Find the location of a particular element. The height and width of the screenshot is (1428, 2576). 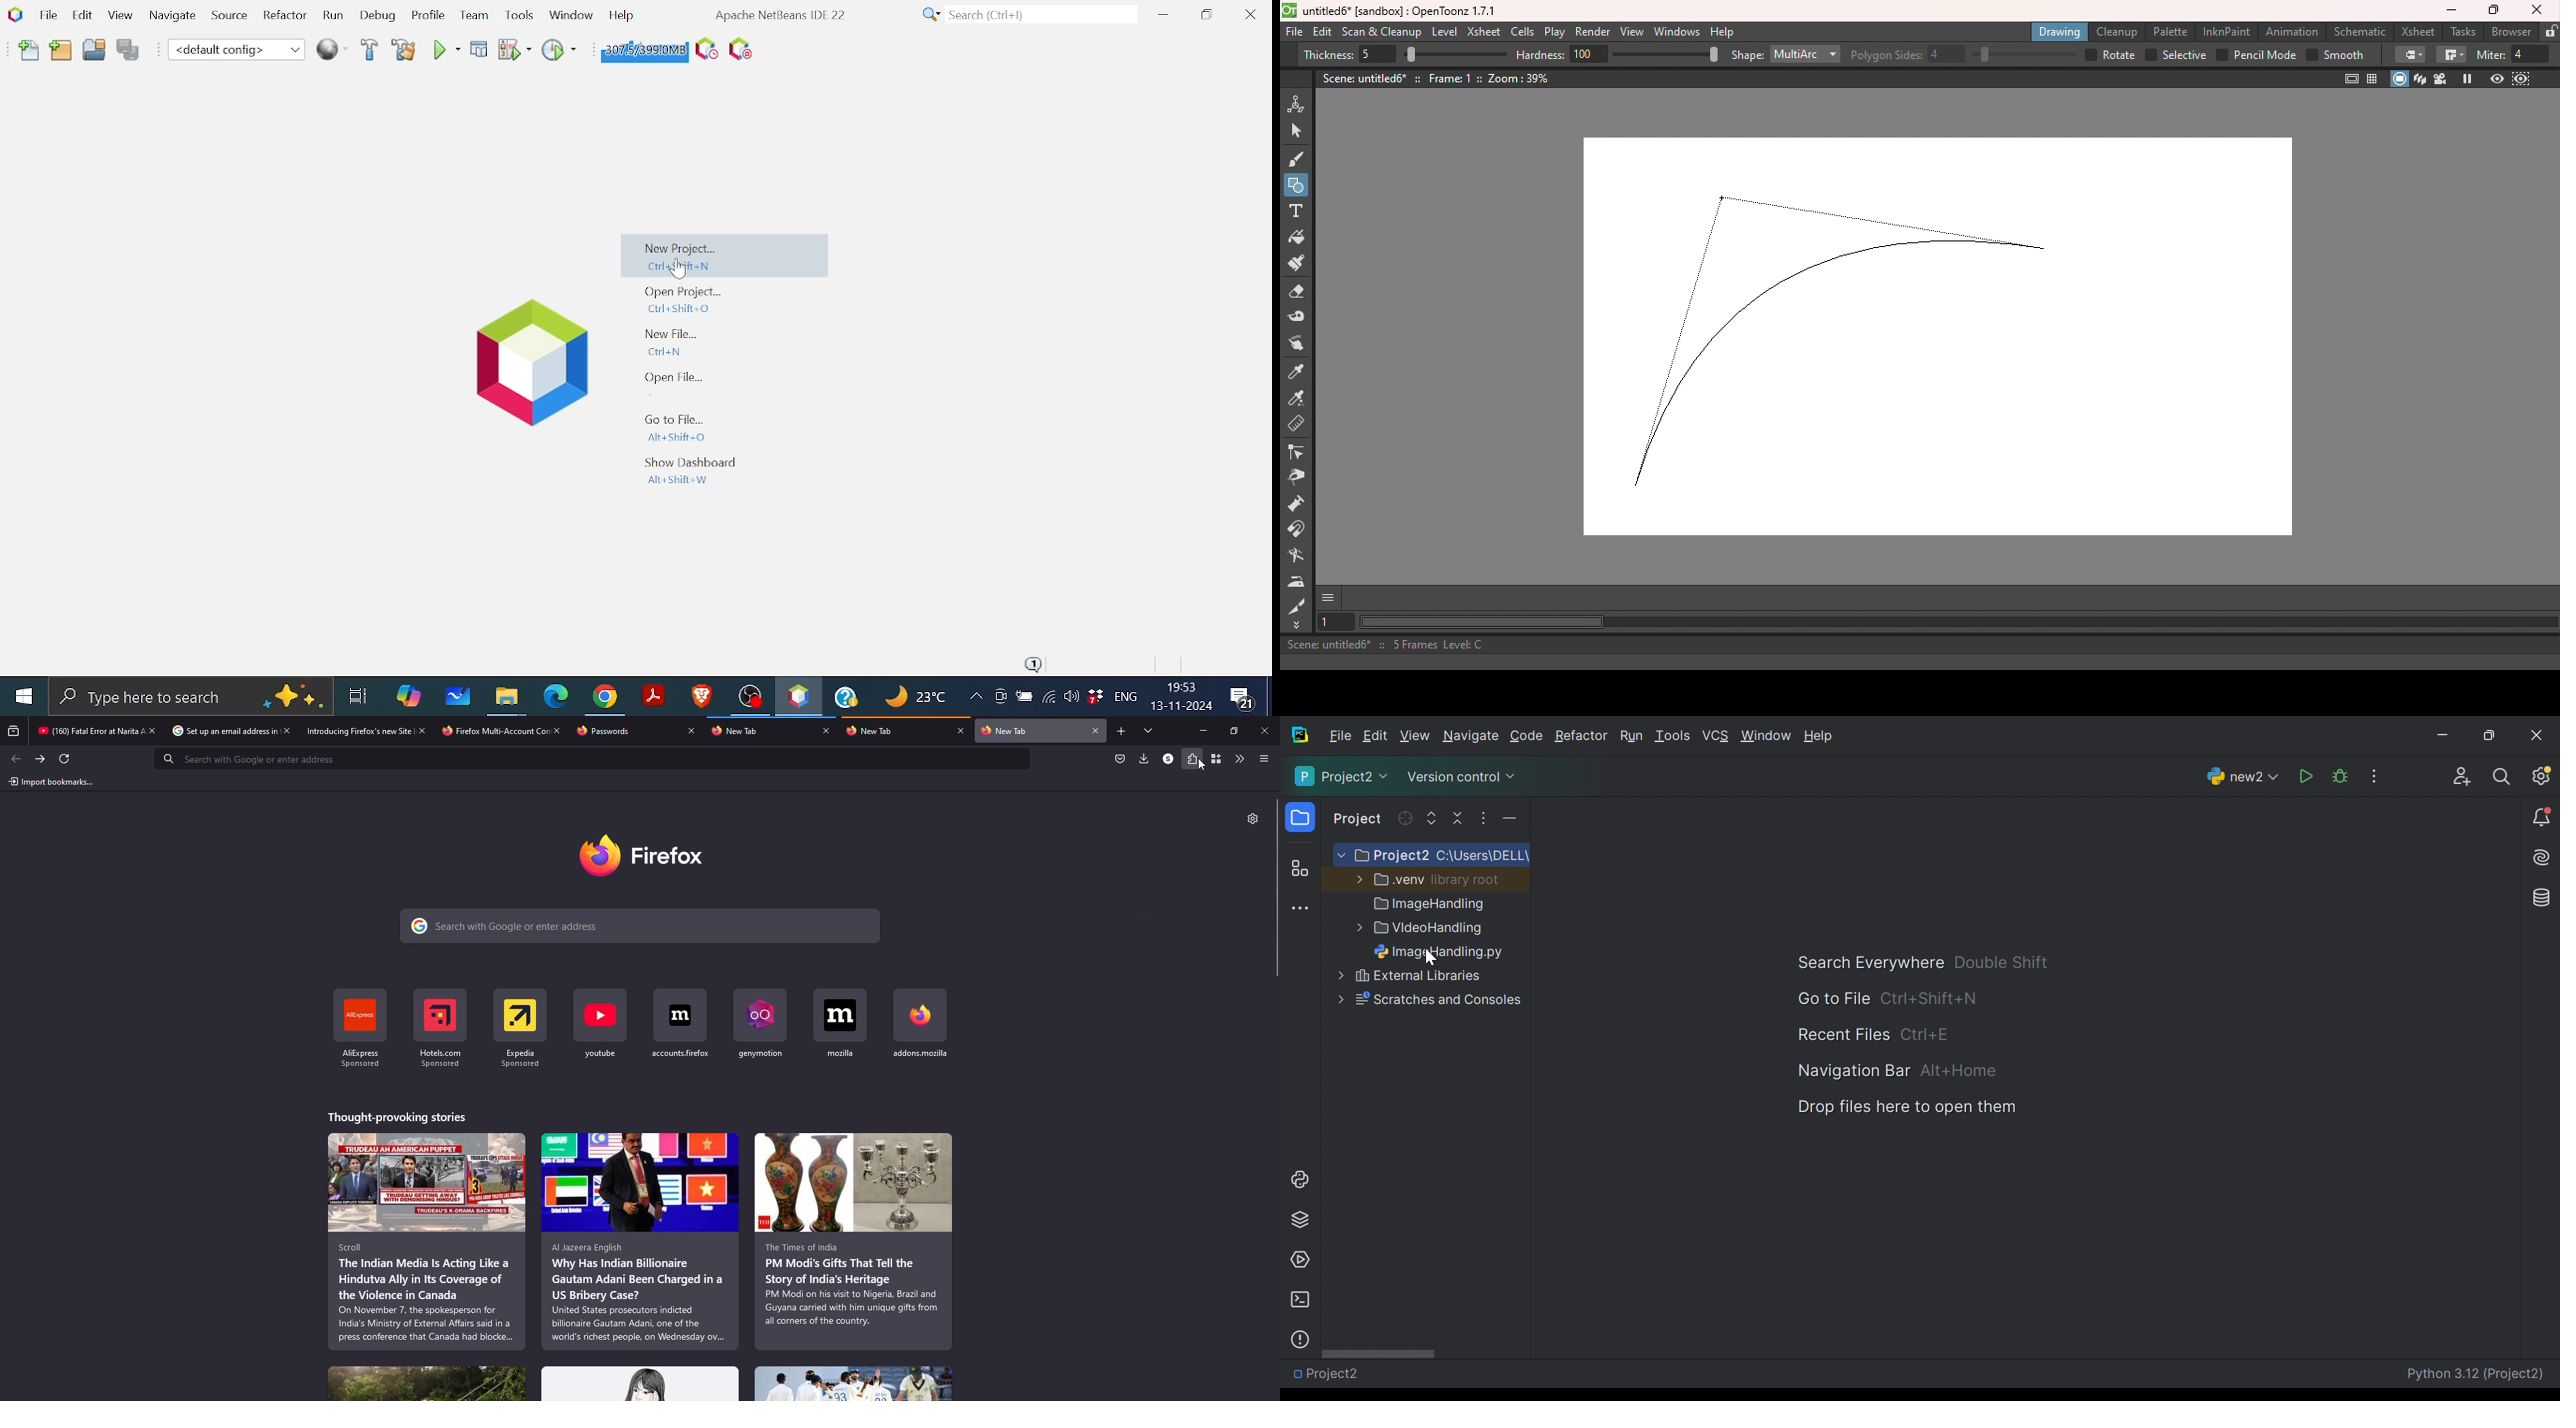

Go to file is located at coordinates (674, 428).